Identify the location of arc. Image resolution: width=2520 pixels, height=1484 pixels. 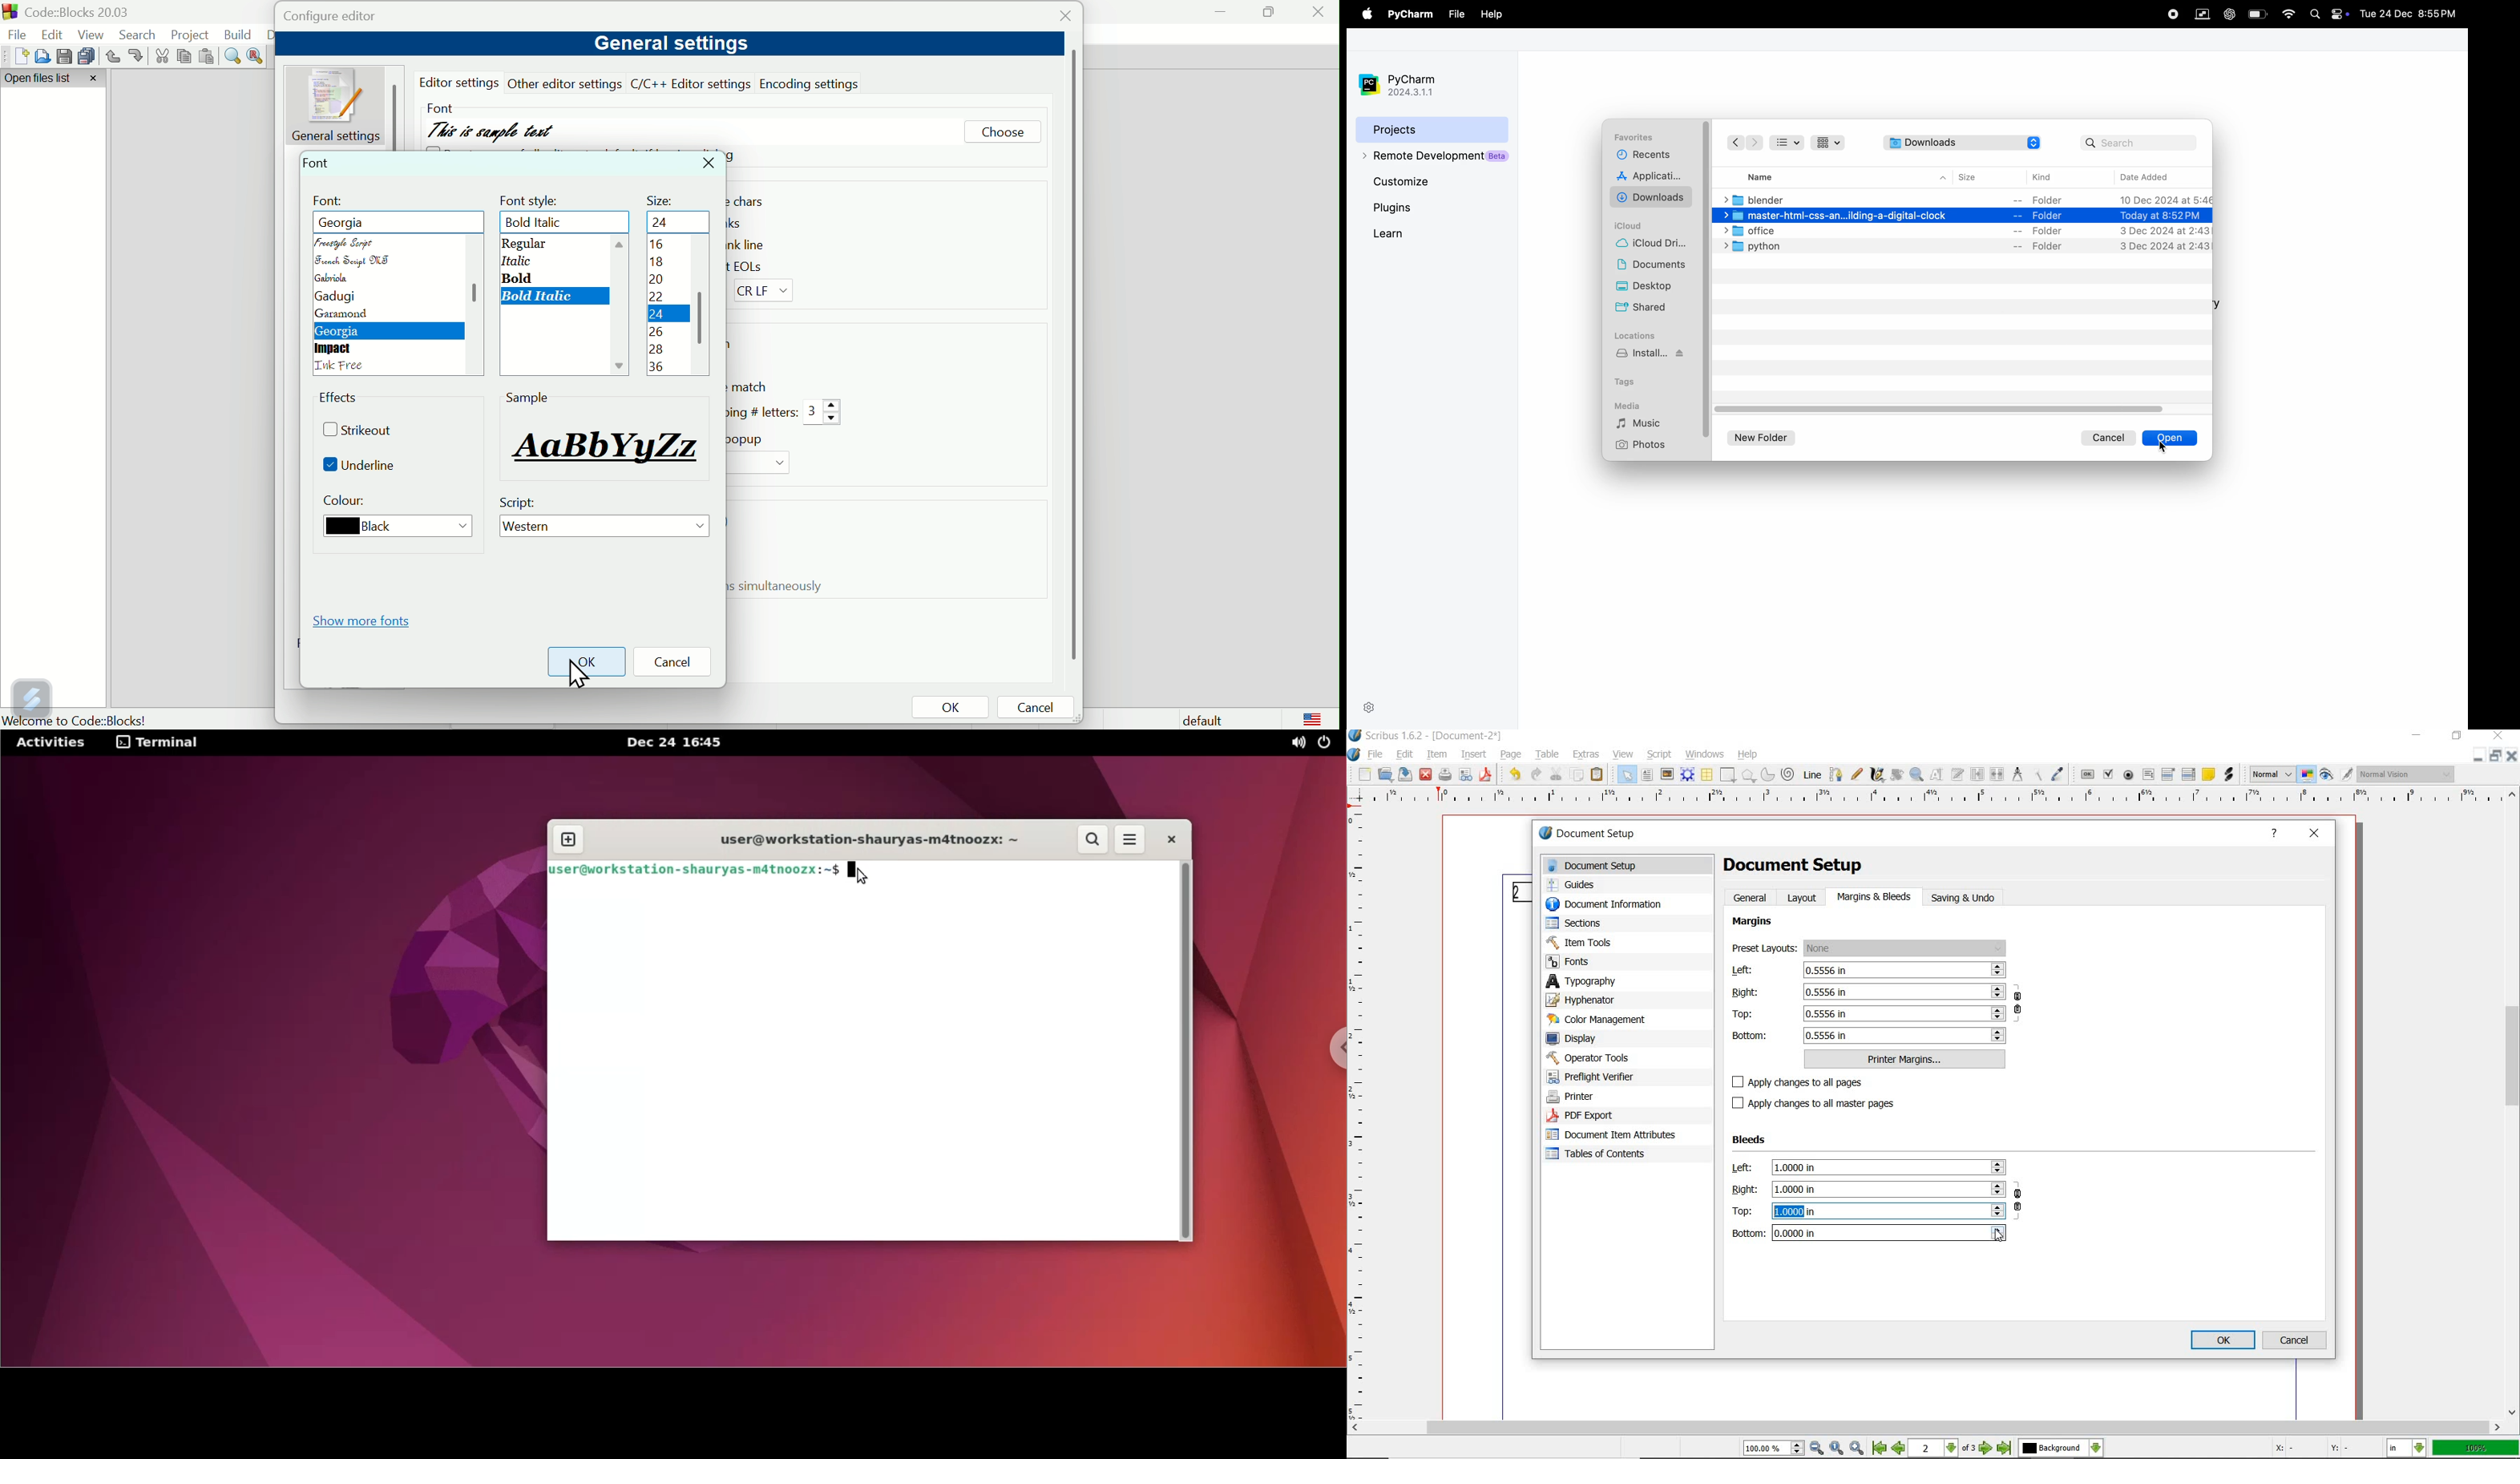
(1767, 776).